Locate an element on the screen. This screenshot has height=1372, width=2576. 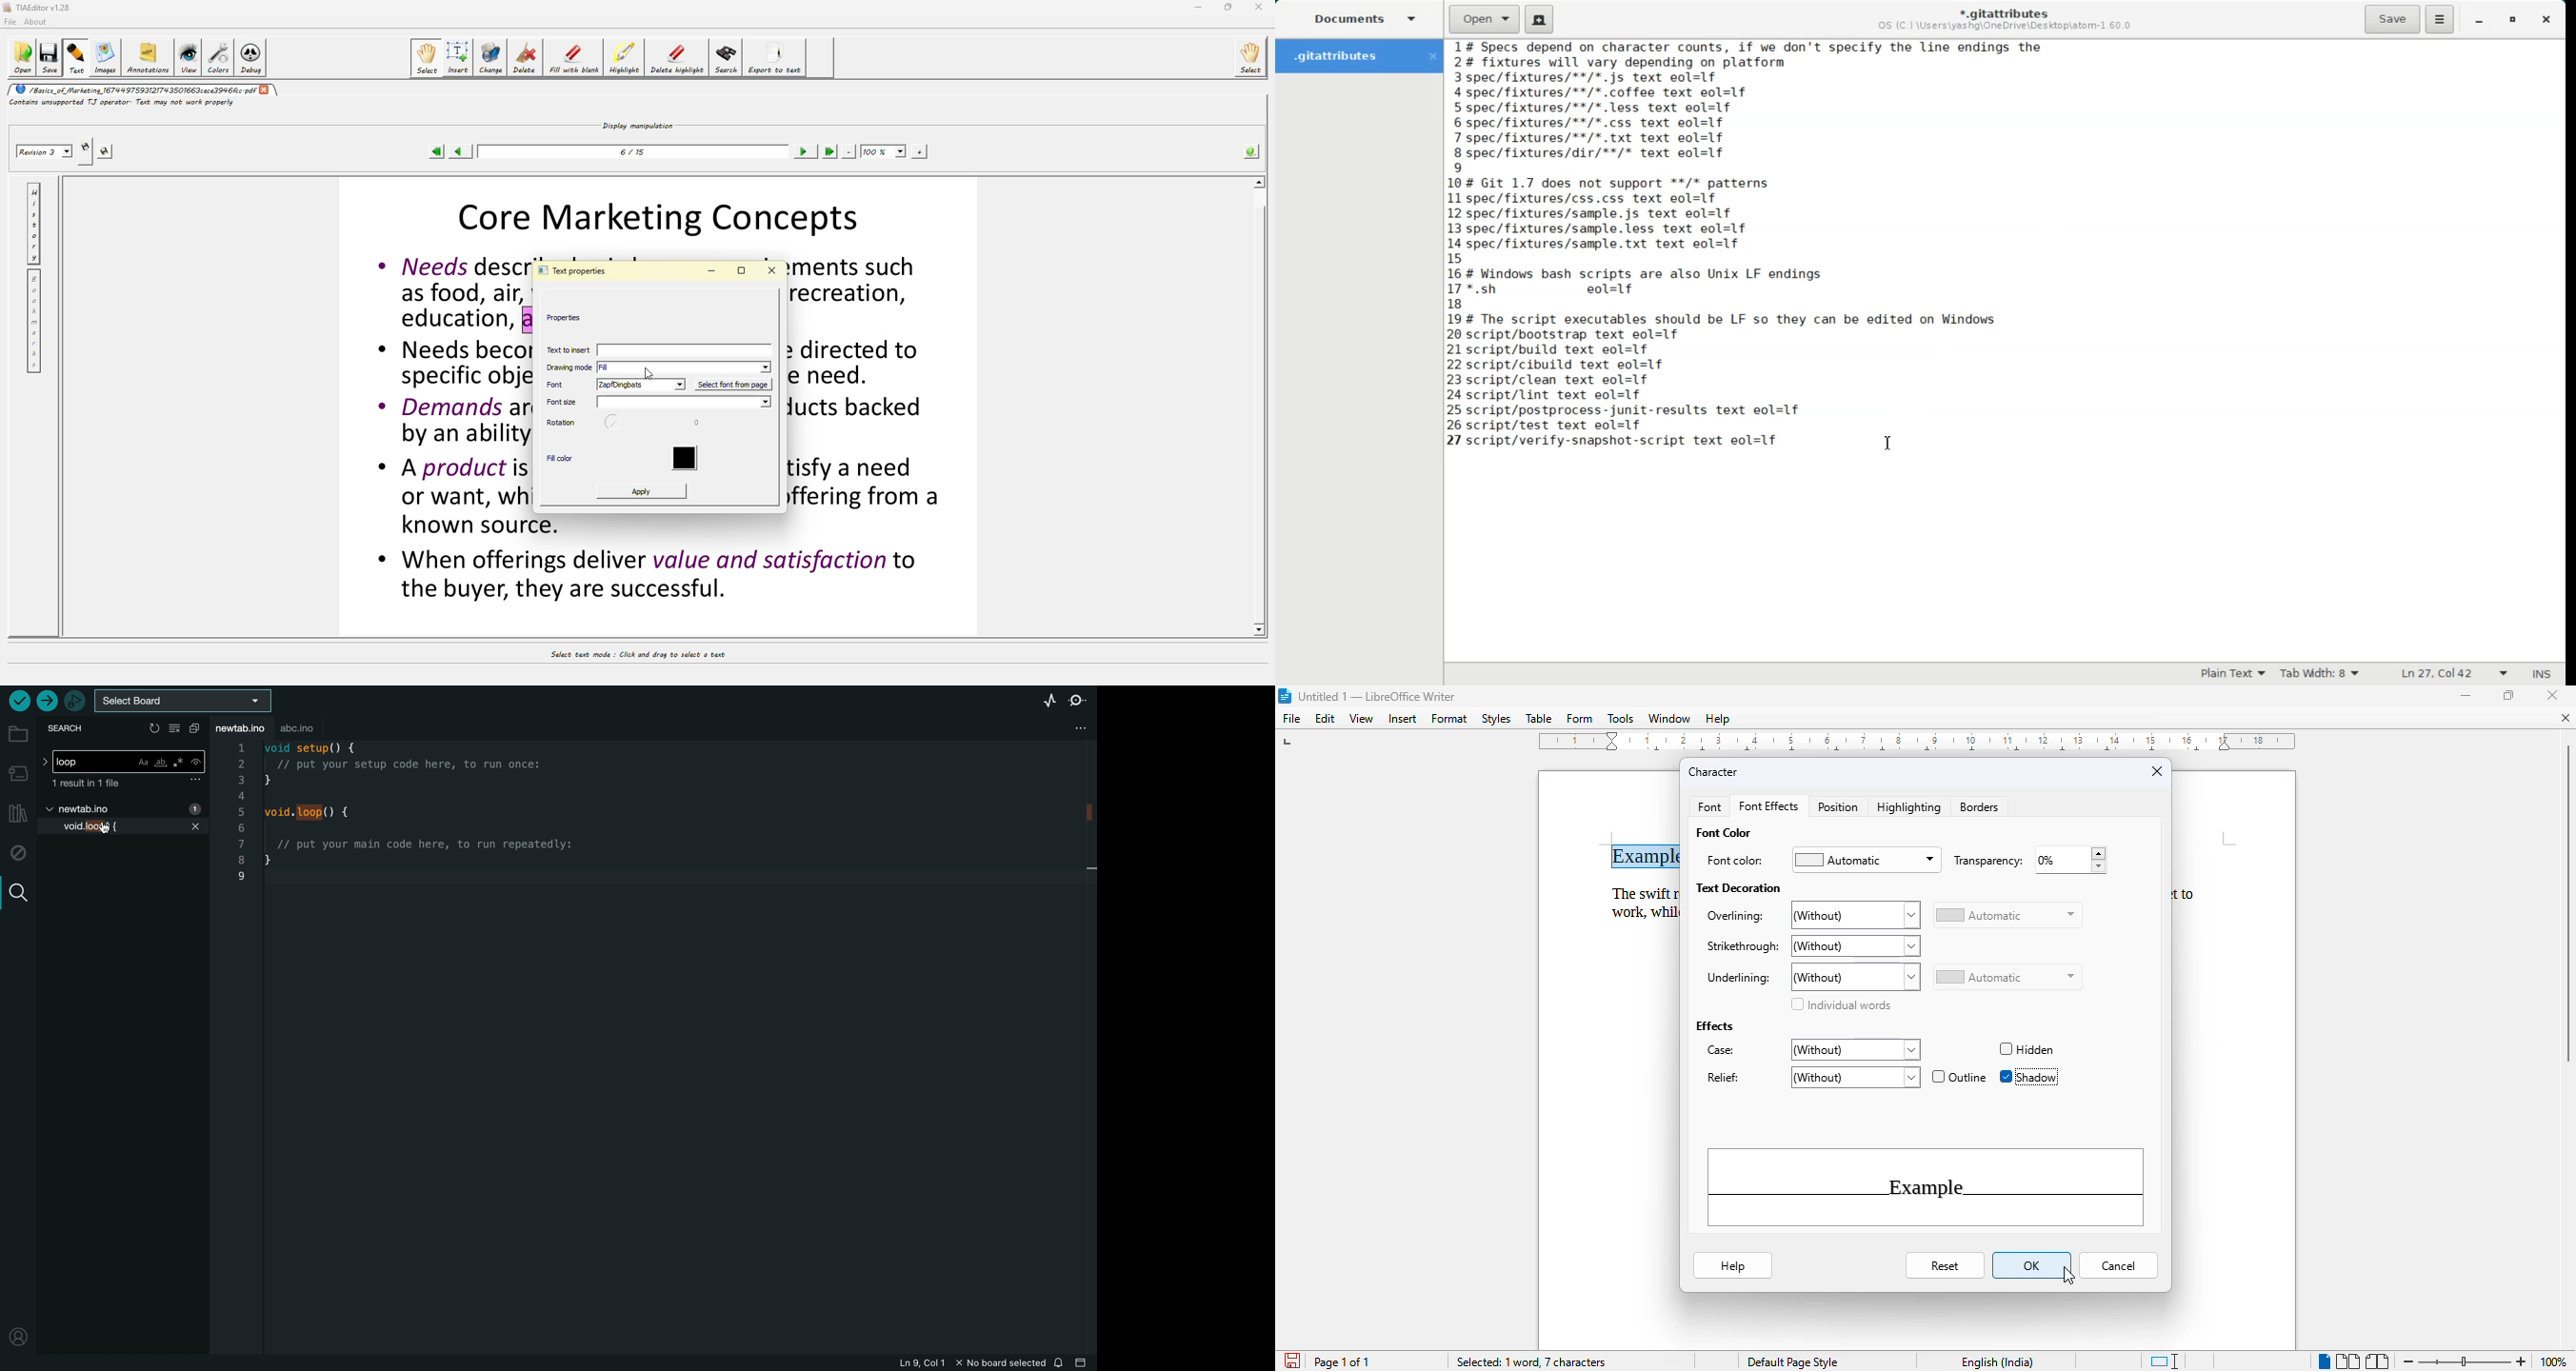
Plain Text is located at coordinates (2230, 674).